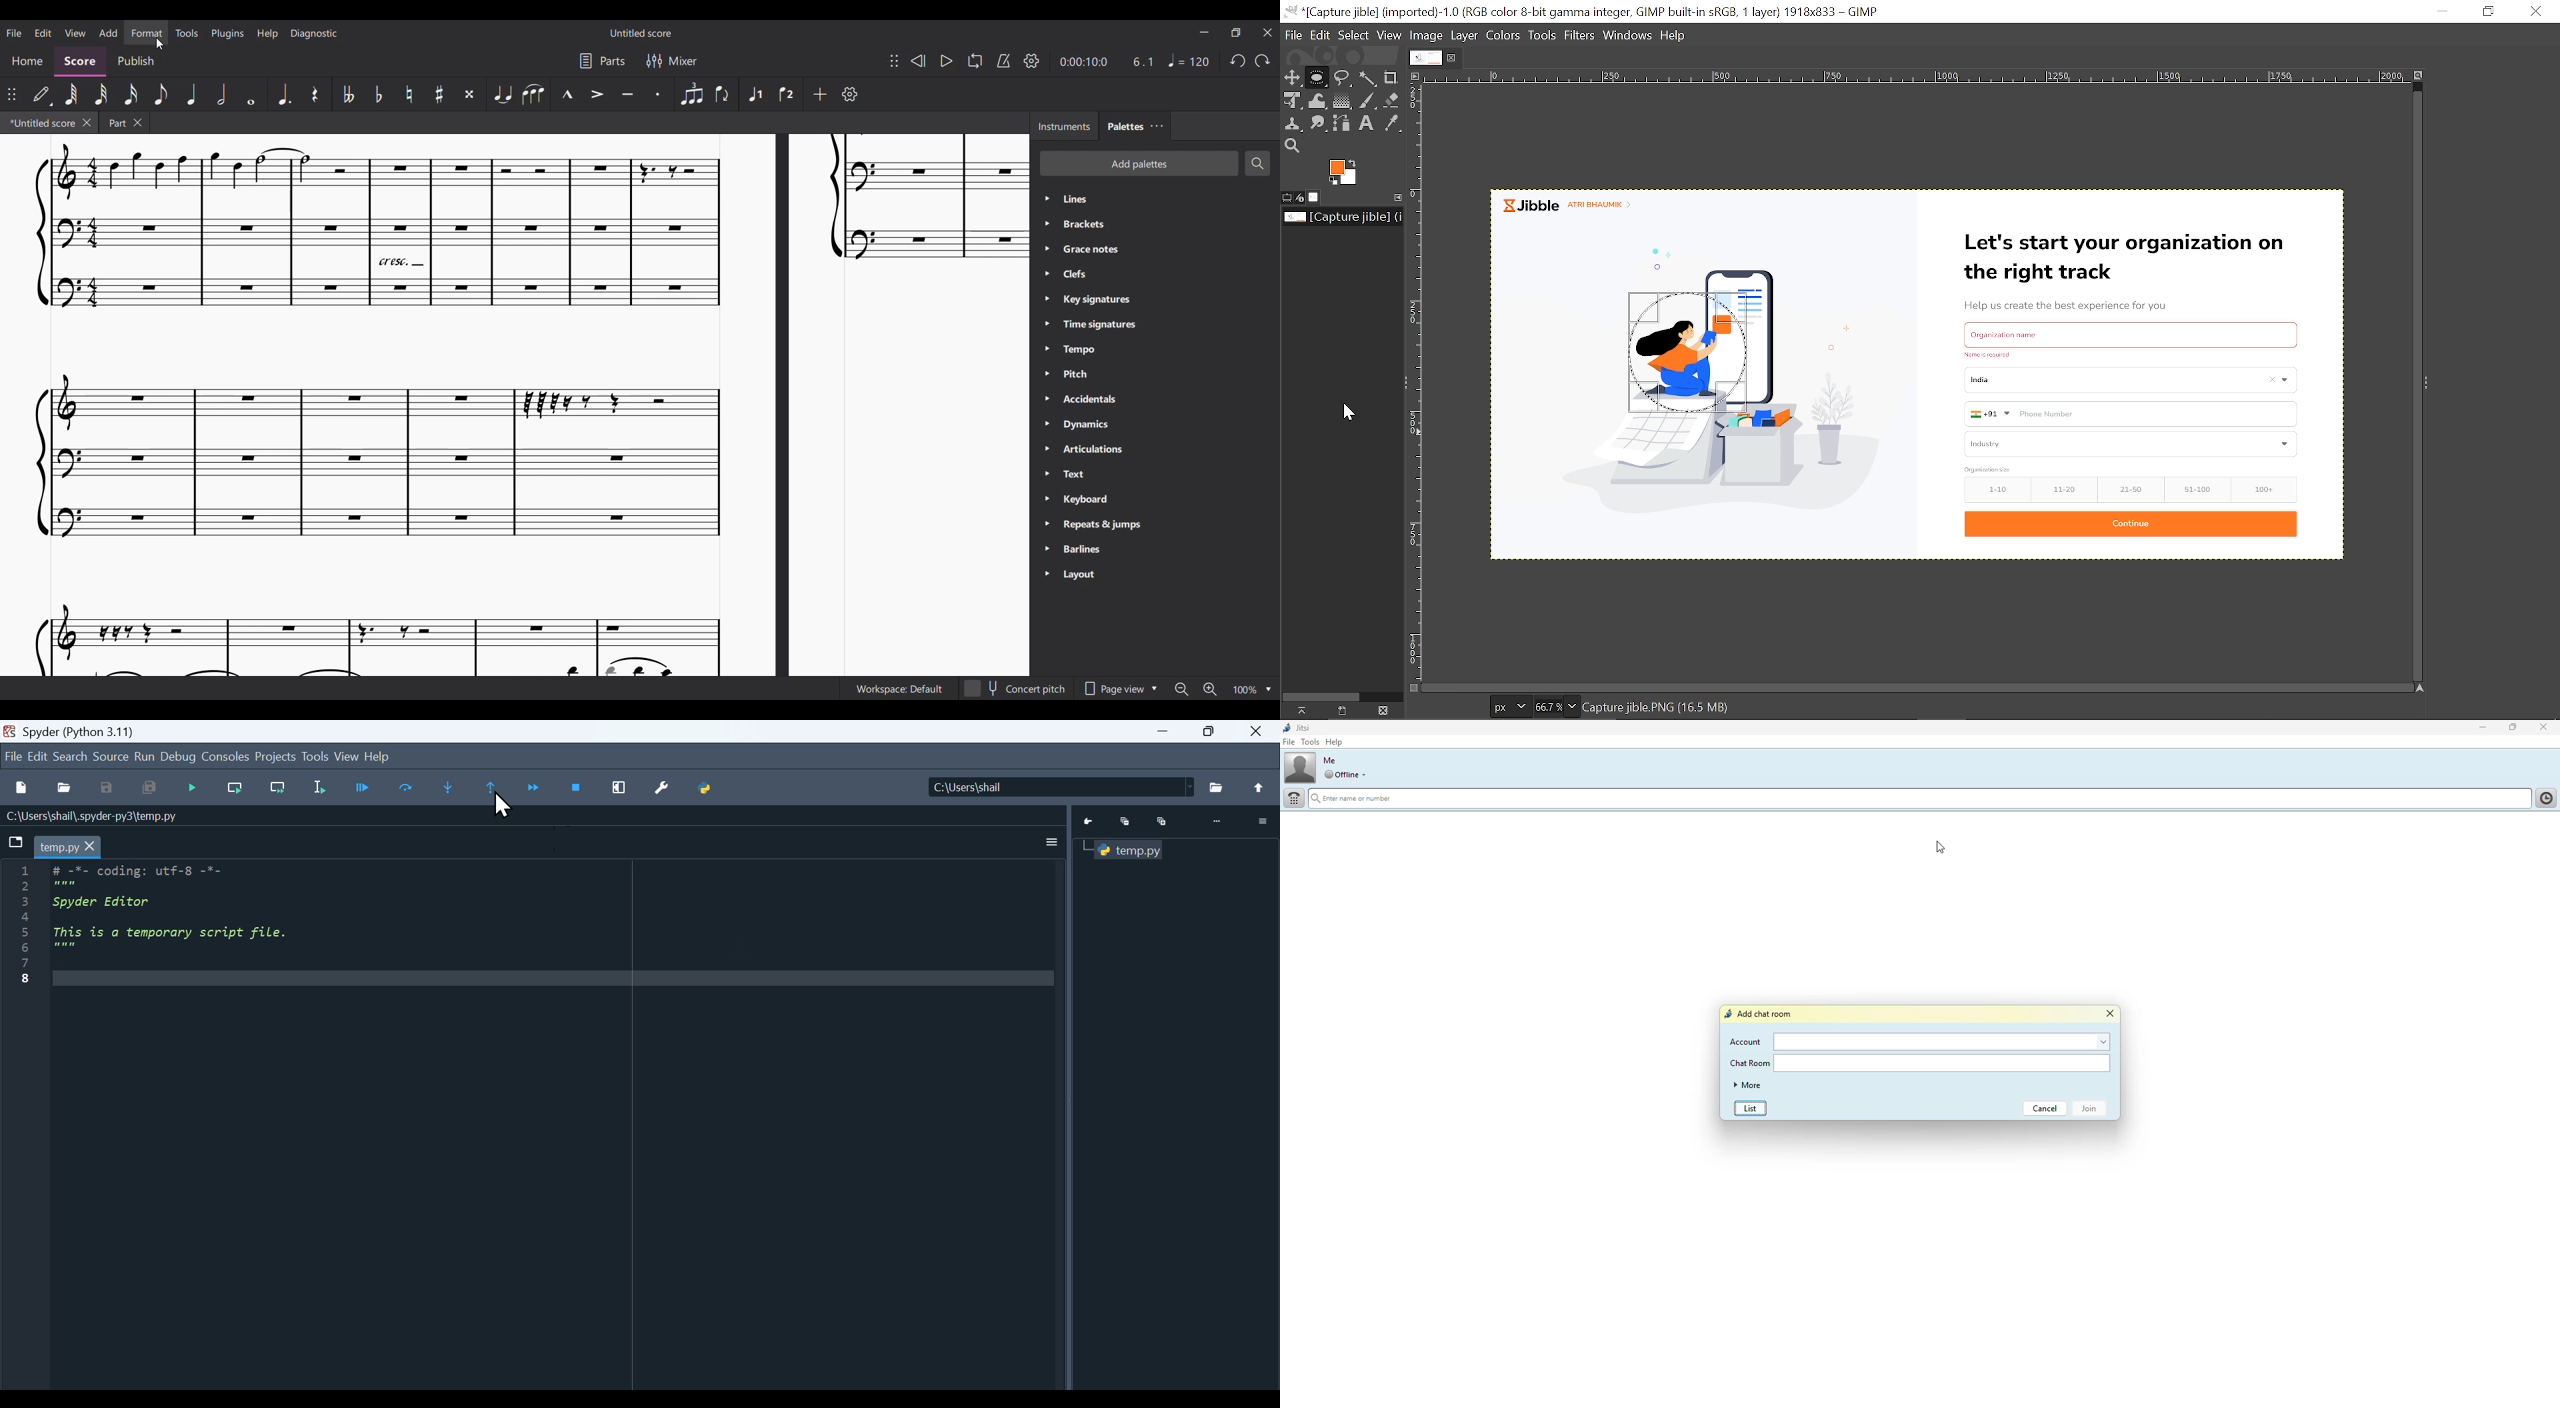 The image size is (2576, 1428). Describe the element at coordinates (1125, 823) in the screenshot. I see `Minimize` at that location.